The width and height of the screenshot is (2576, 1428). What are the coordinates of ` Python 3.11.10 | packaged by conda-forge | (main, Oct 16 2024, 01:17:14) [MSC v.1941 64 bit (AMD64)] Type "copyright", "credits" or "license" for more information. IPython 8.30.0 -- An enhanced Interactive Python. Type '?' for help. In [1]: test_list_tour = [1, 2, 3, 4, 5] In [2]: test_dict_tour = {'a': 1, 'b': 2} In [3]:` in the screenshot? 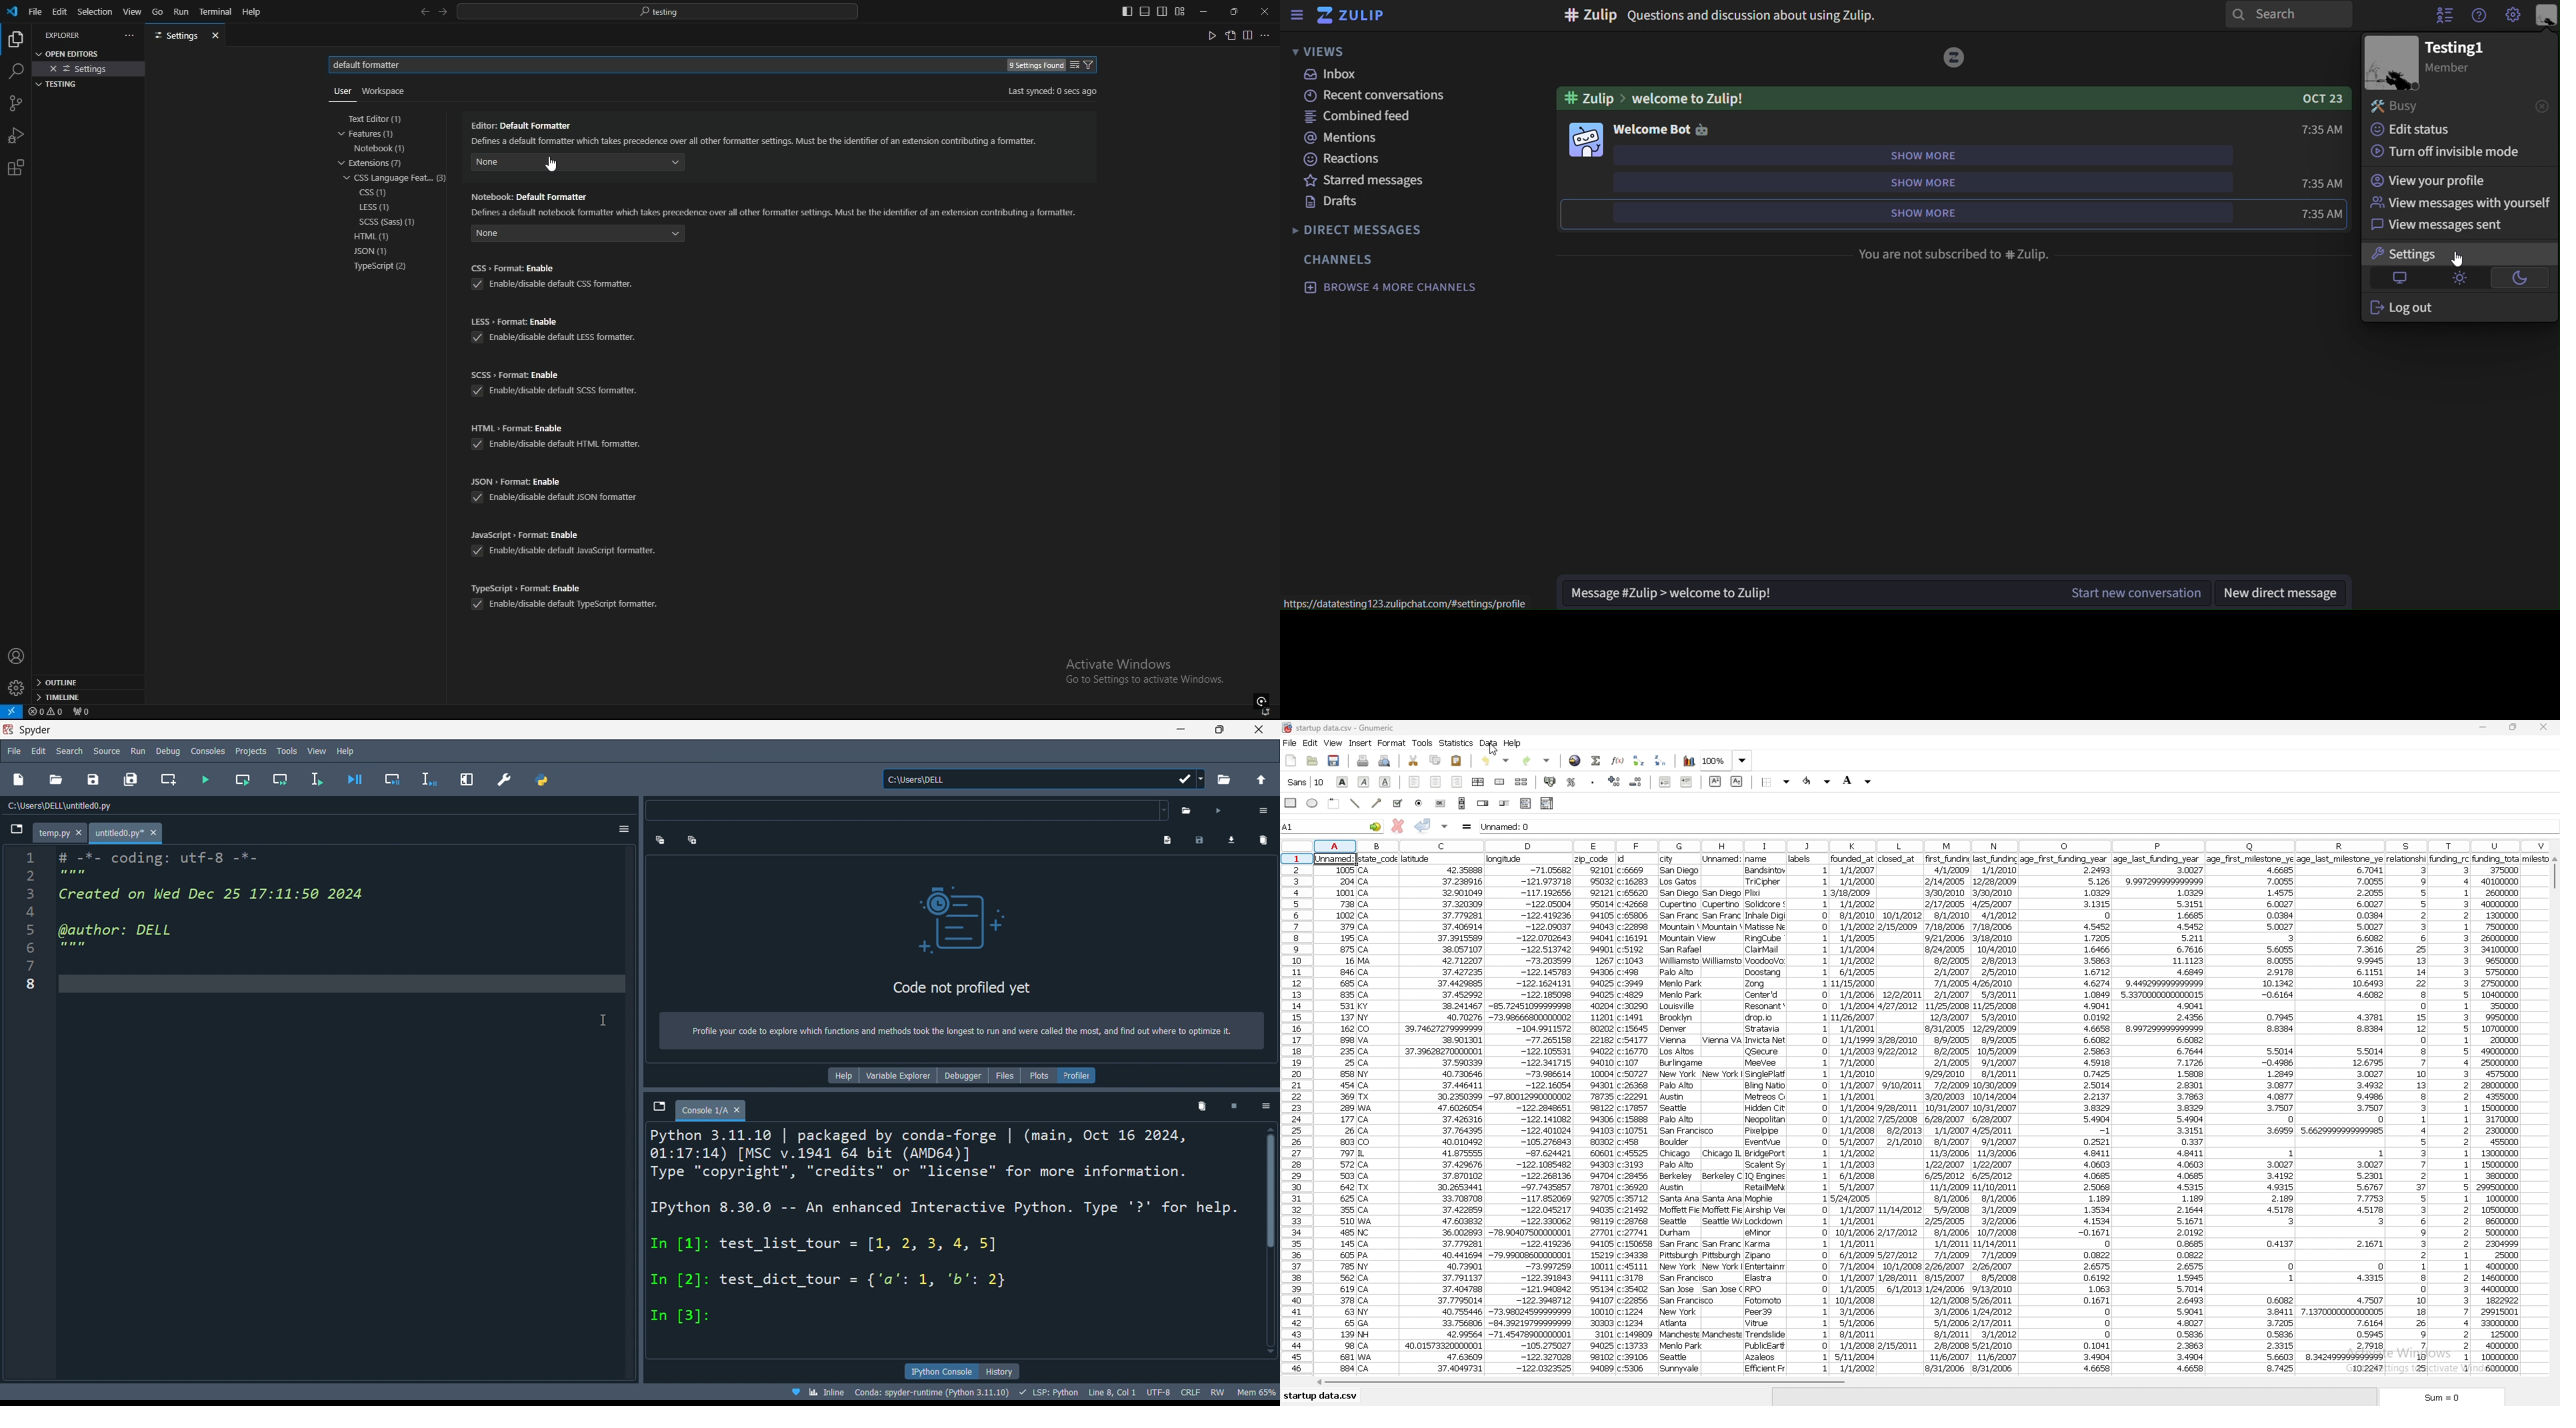 It's located at (951, 1243).